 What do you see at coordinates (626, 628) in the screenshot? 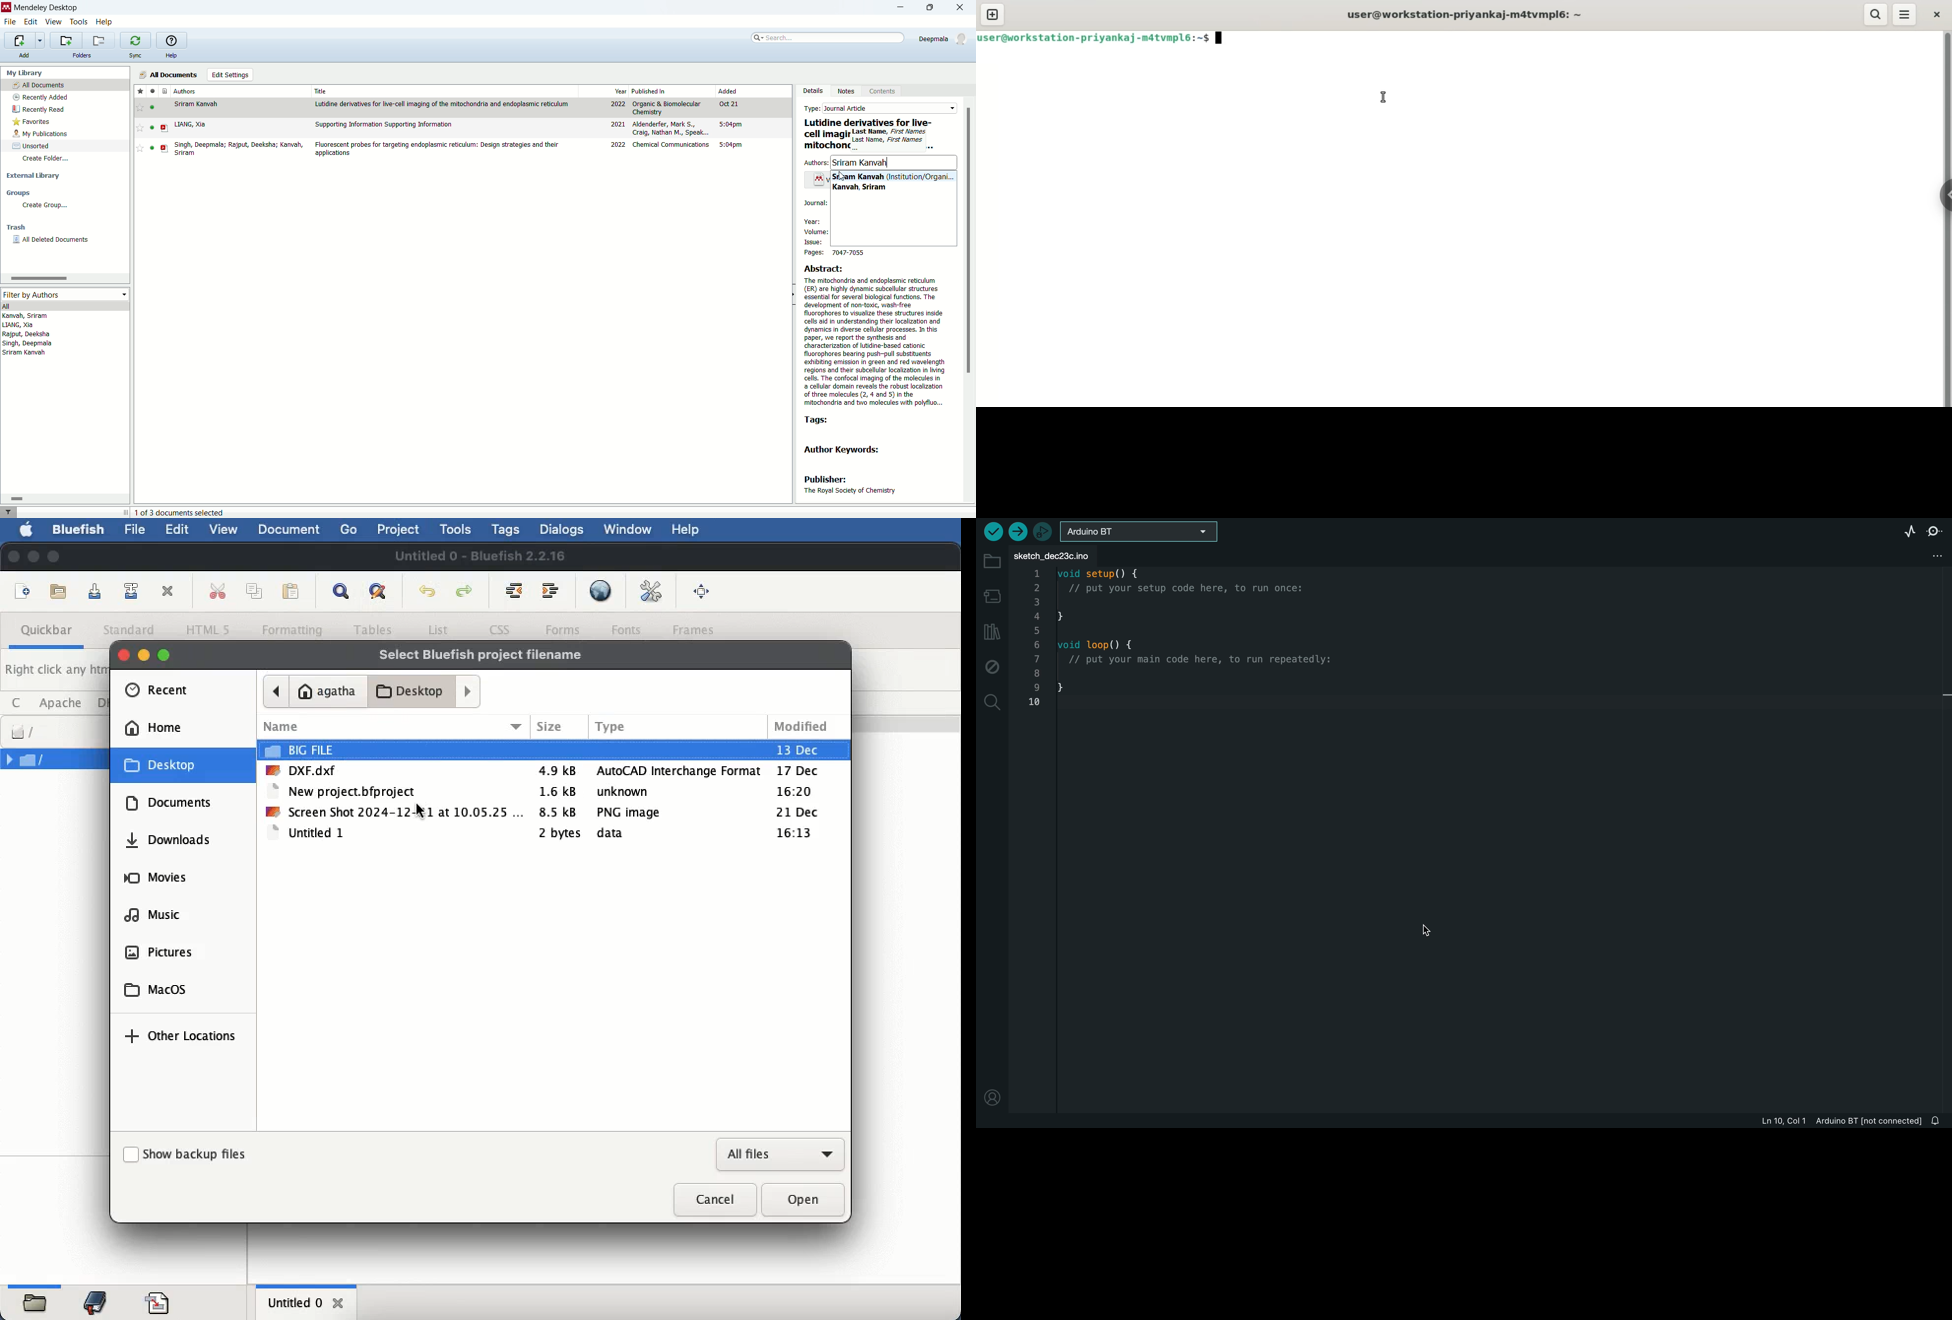
I see `fonts` at bounding box center [626, 628].